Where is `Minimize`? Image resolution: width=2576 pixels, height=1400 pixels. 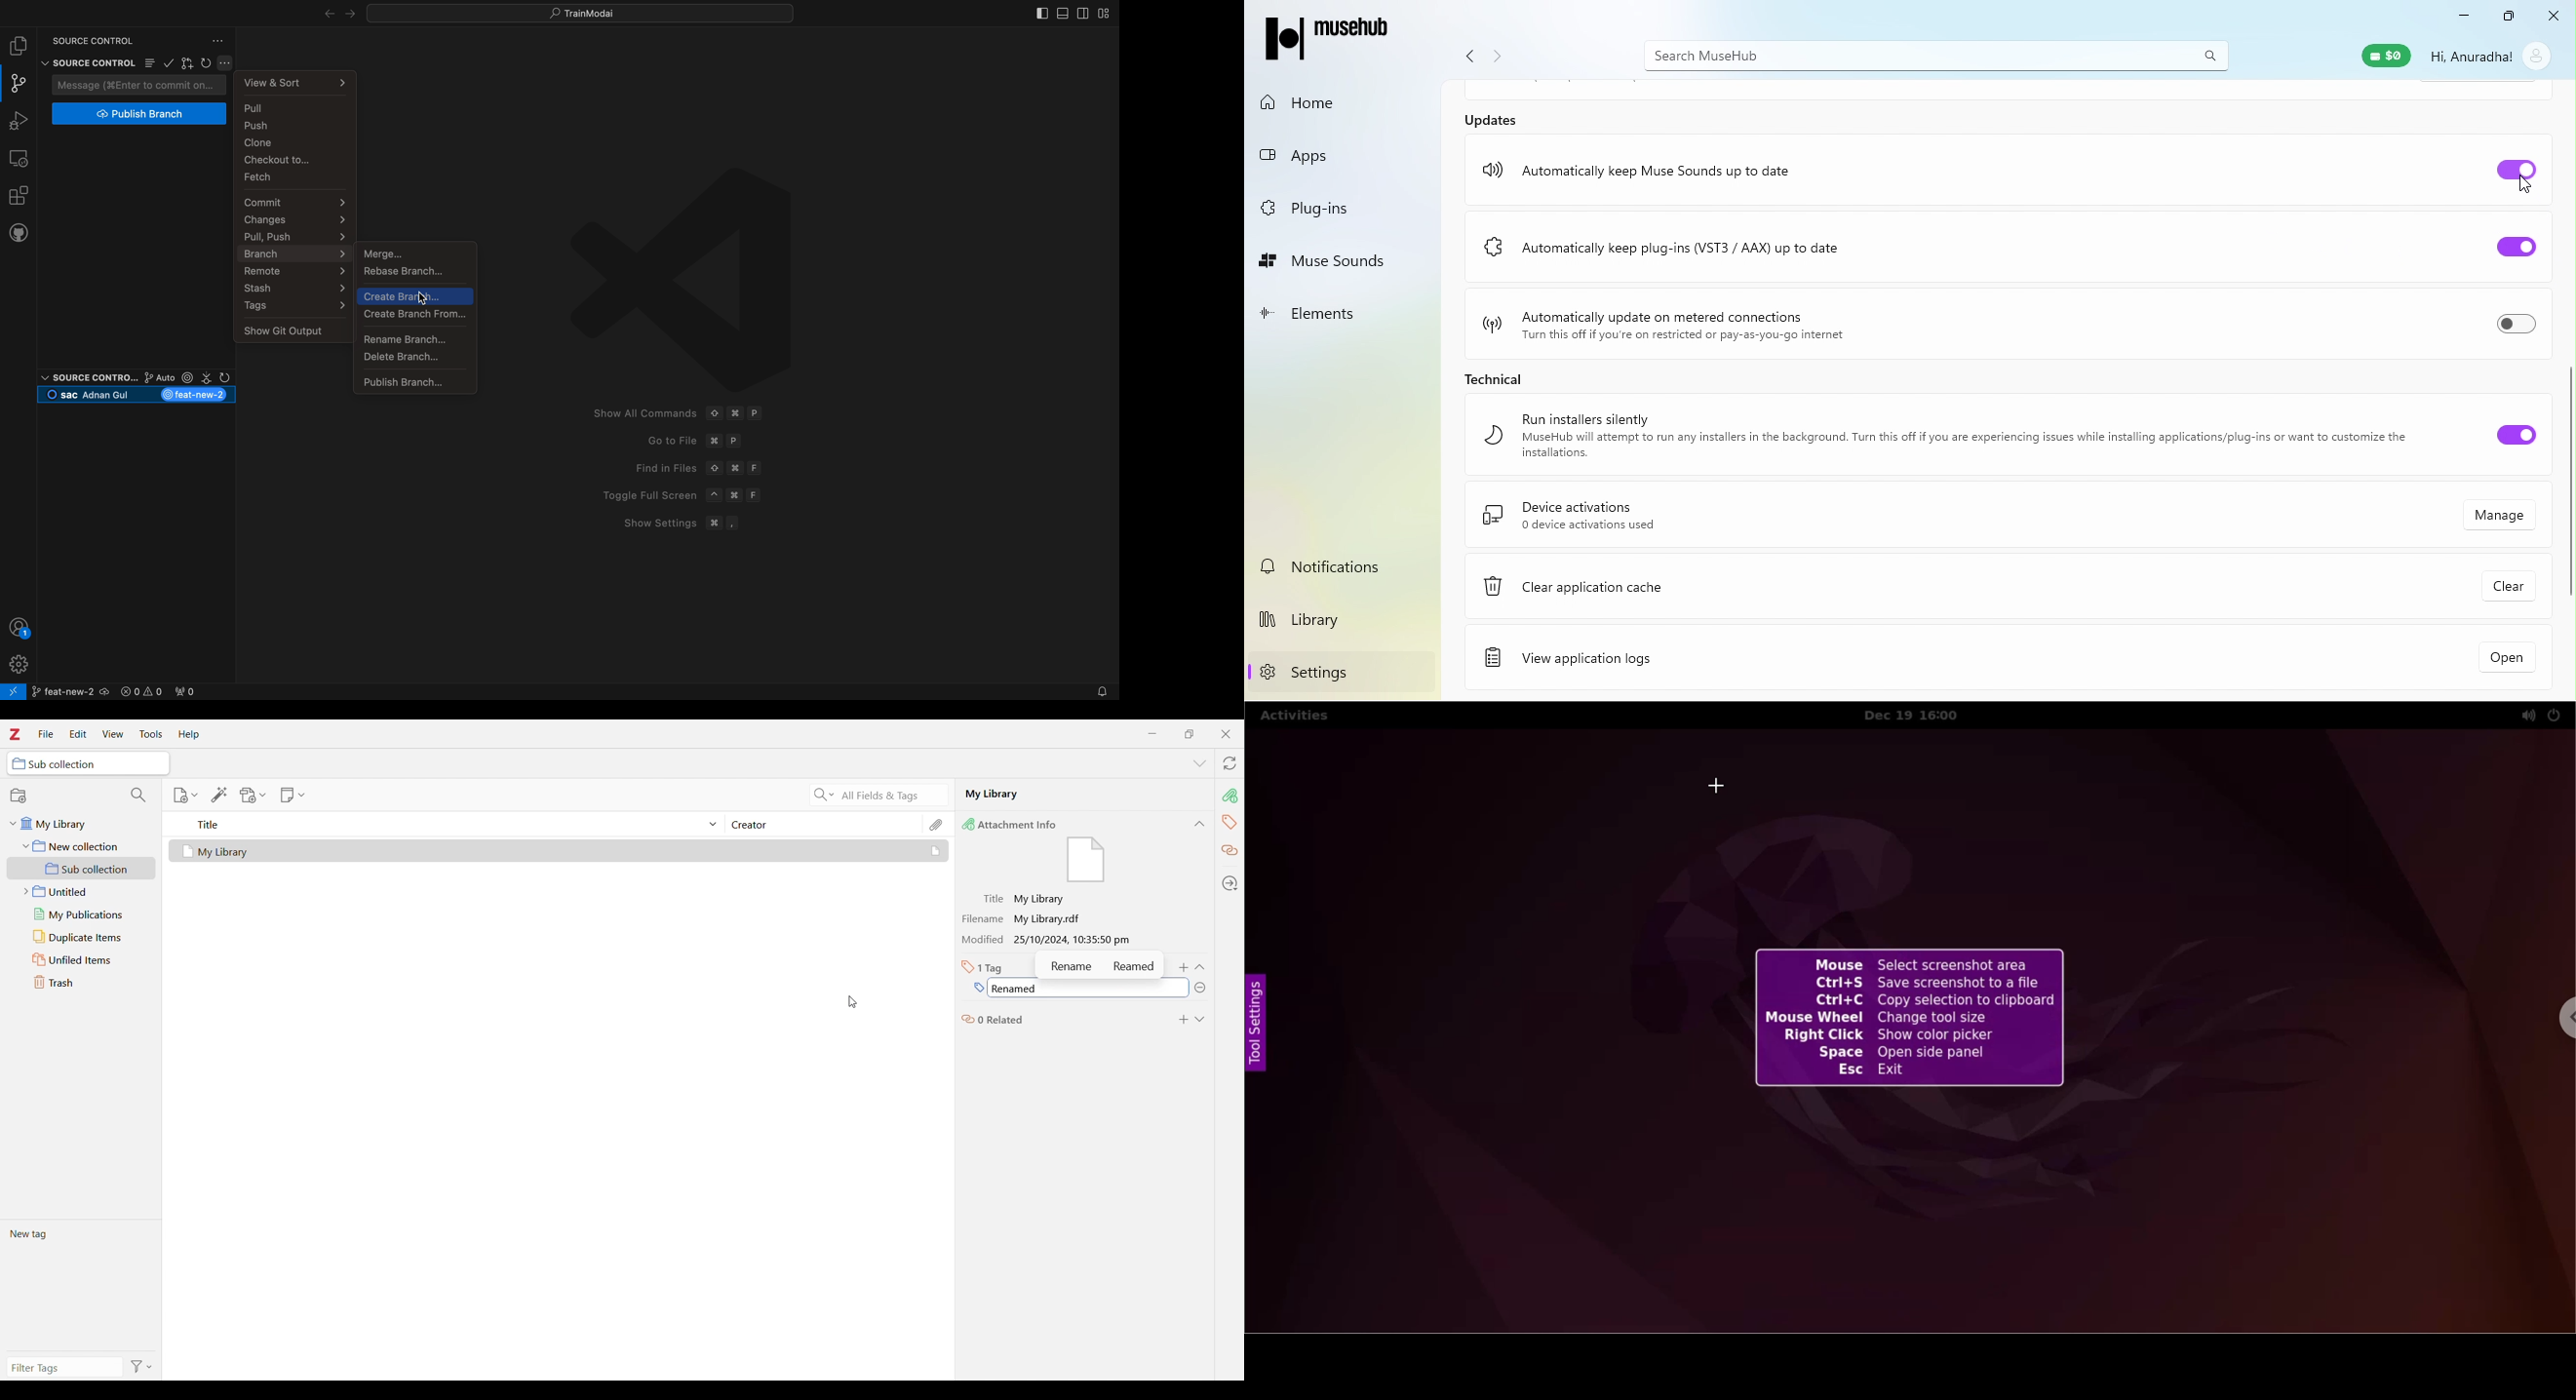
Minimize is located at coordinates (1153, 734).